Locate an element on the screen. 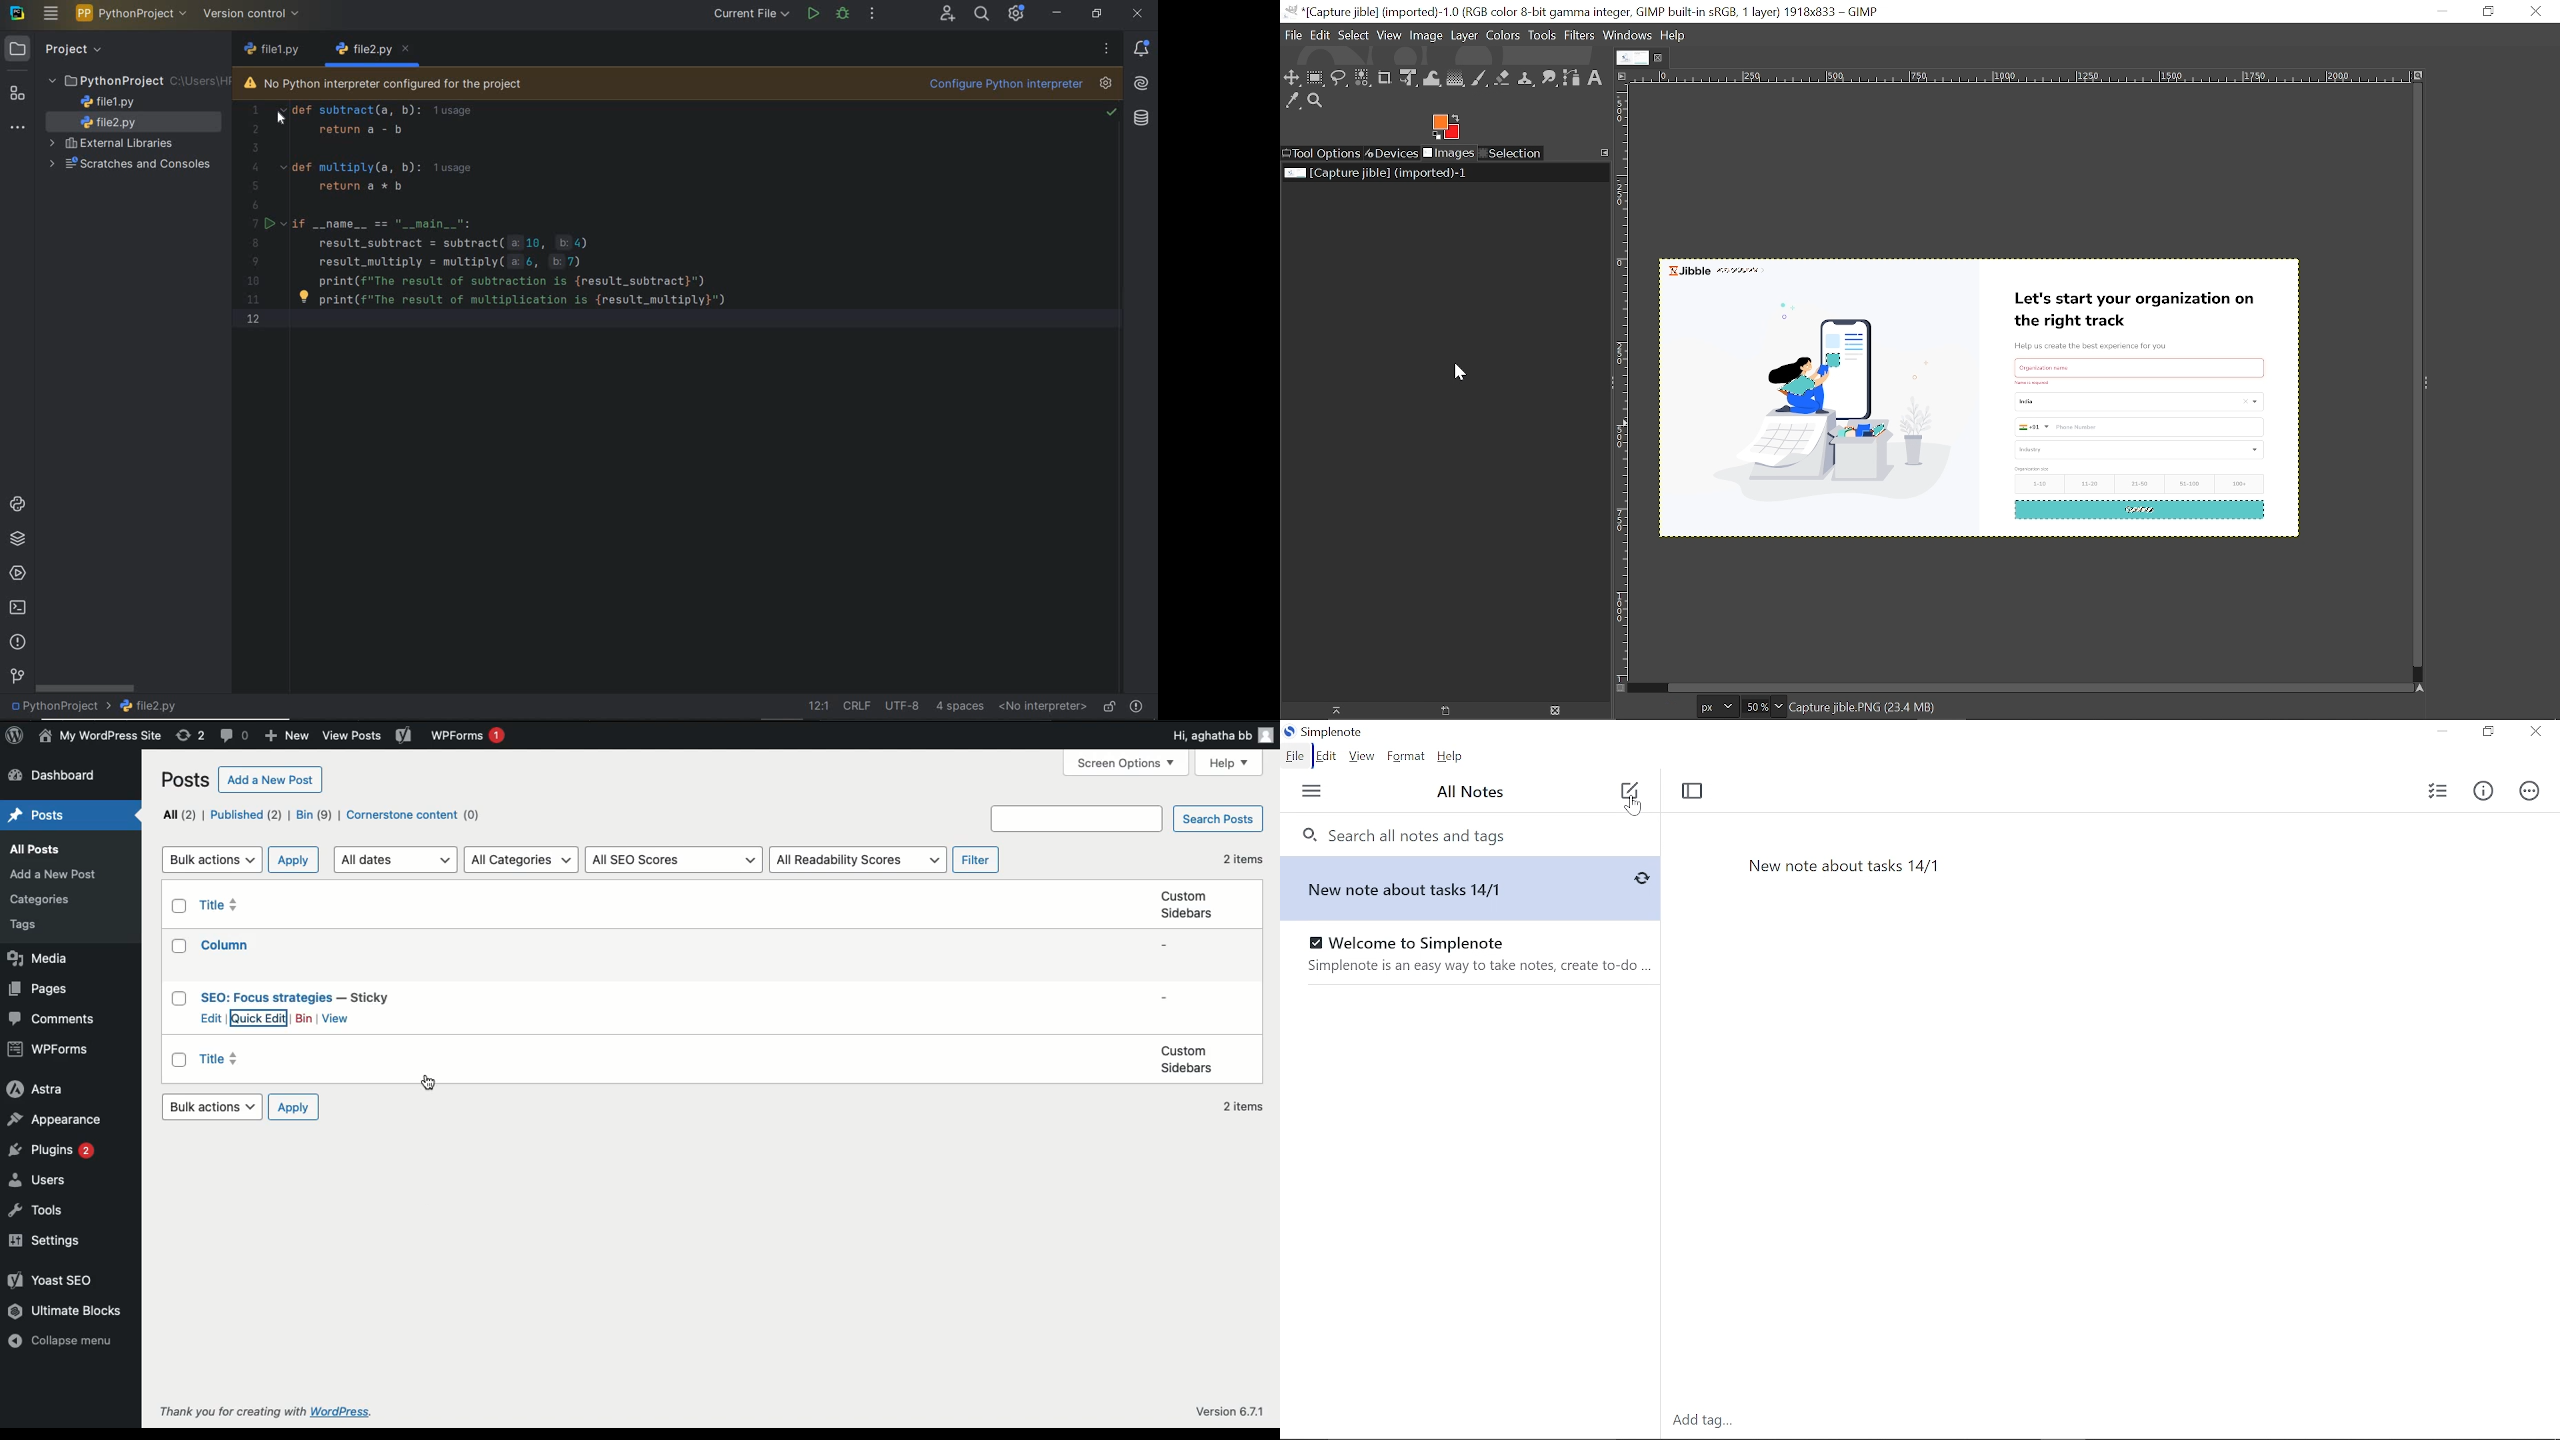  Simplenote logo is located at coordinates (1325, 734).